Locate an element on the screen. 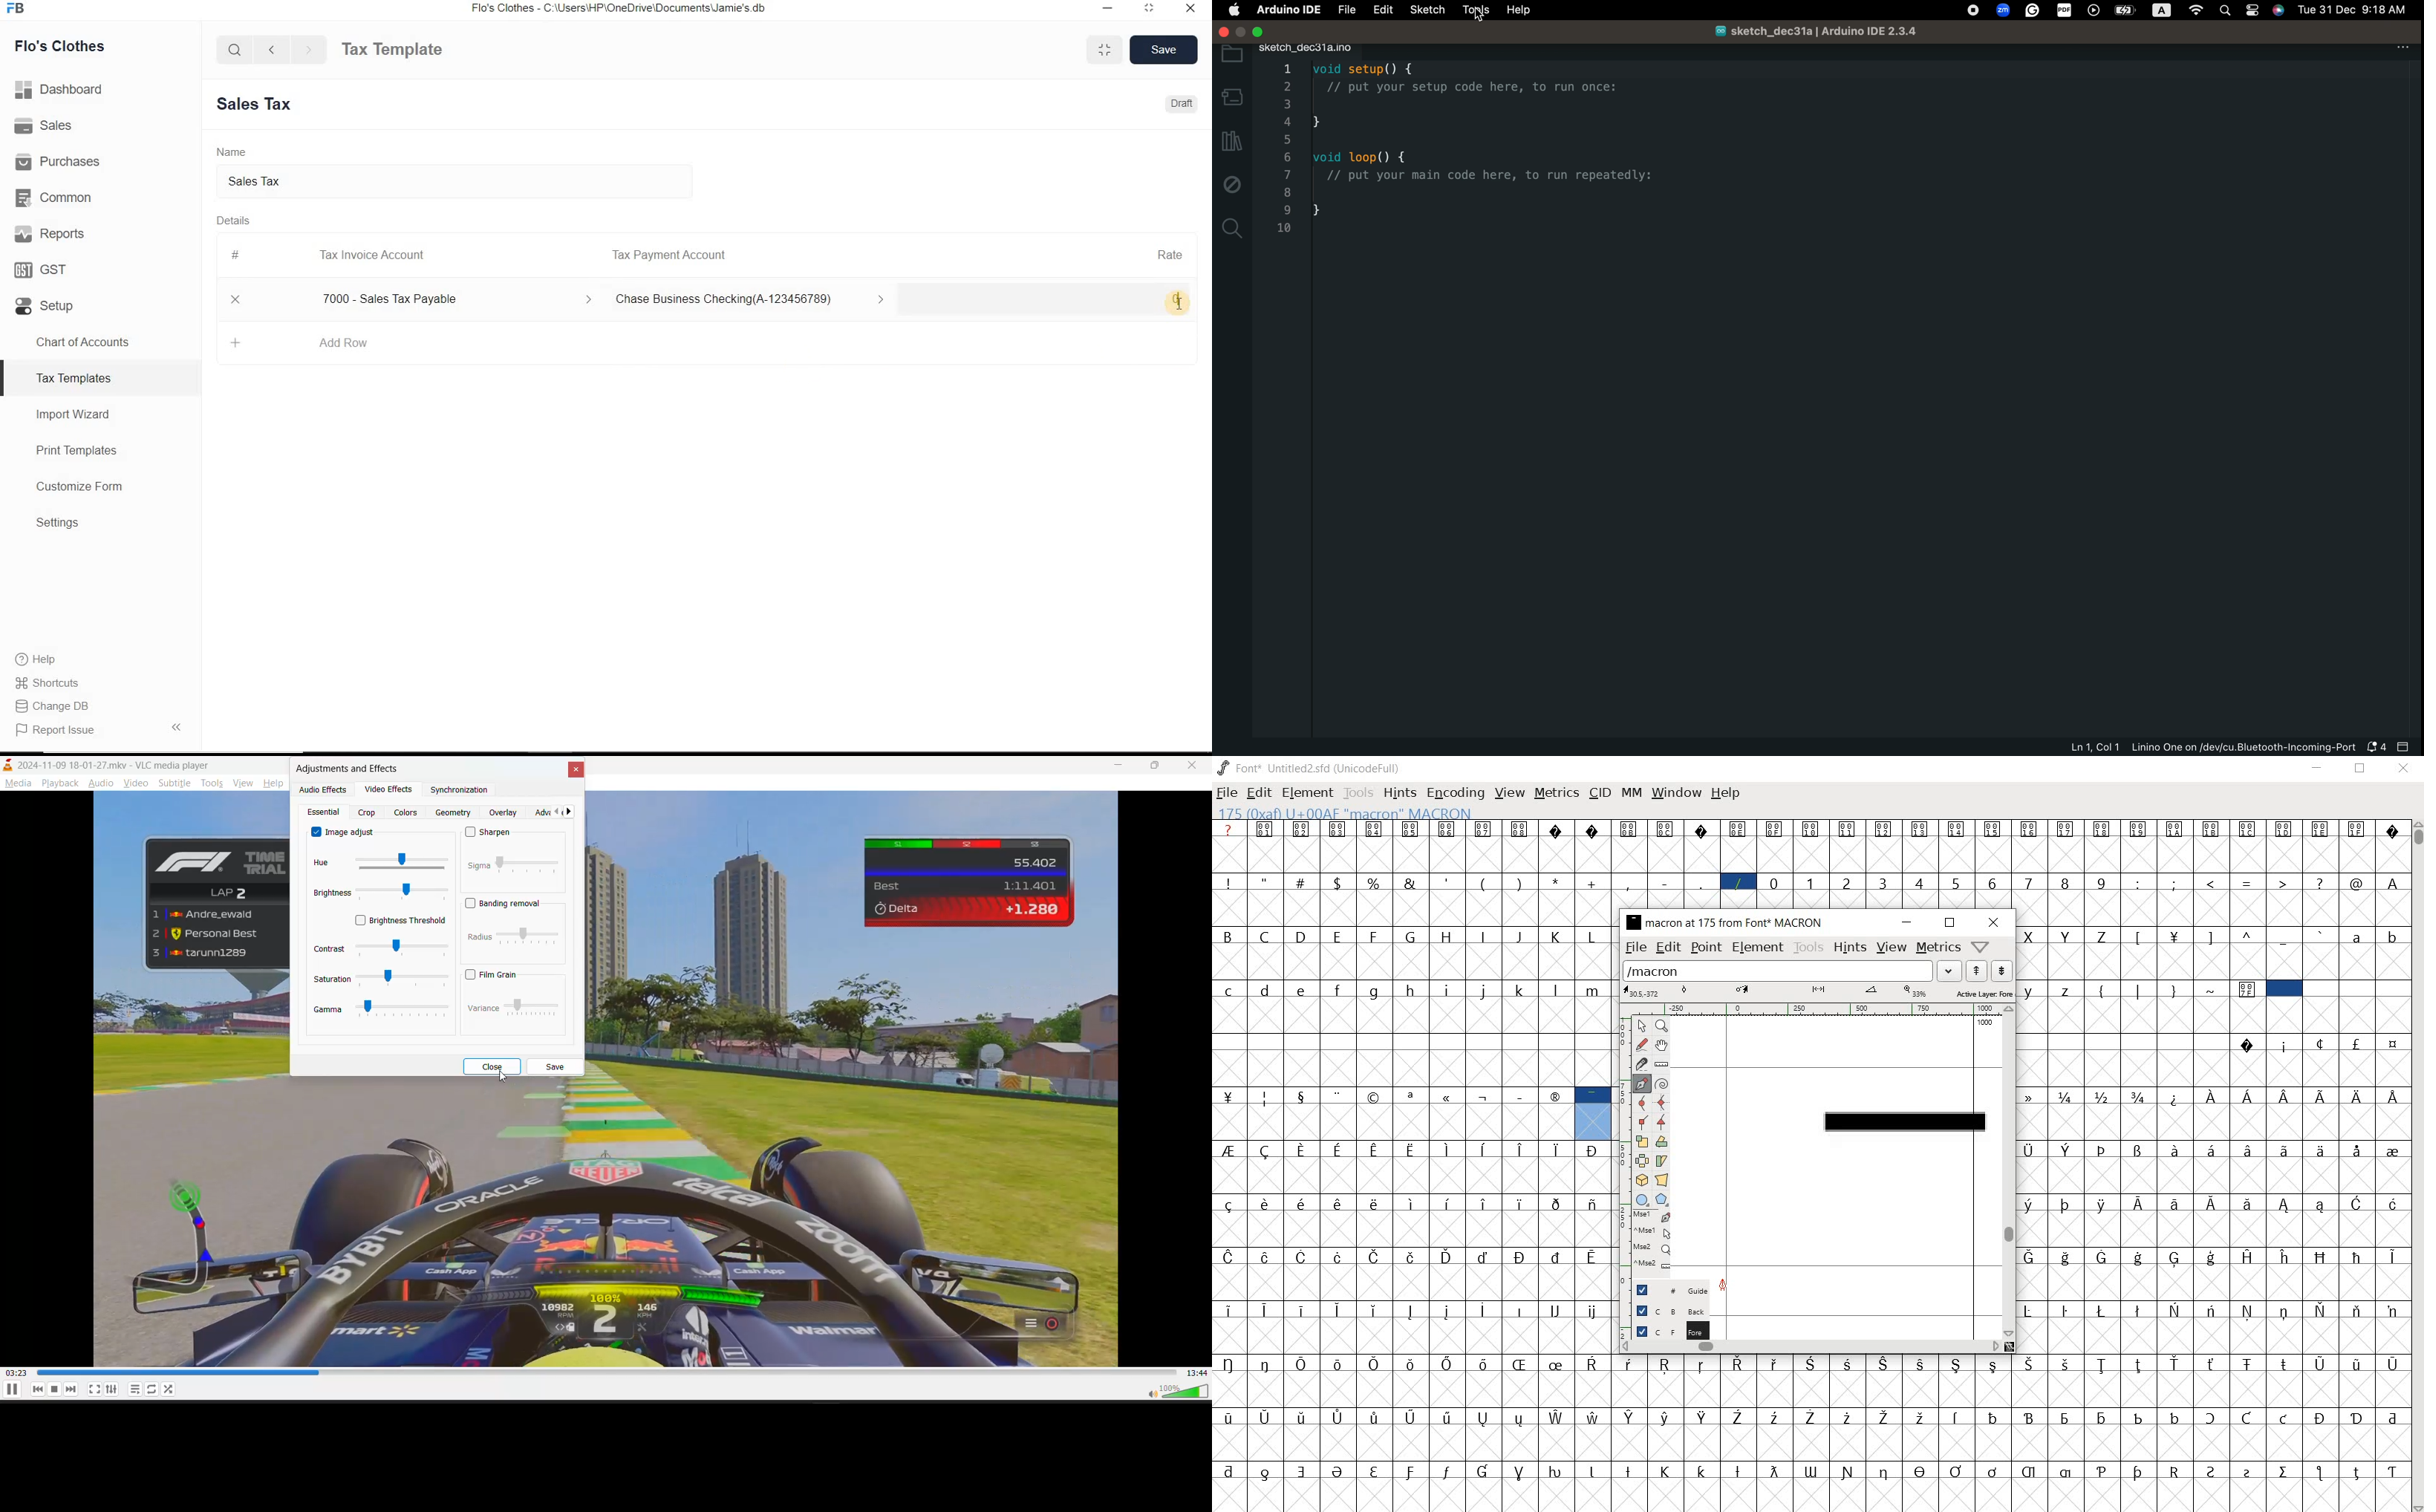 This screenshot has height=1512, width=2436. Tax Template is located at coordinates (392, 49).